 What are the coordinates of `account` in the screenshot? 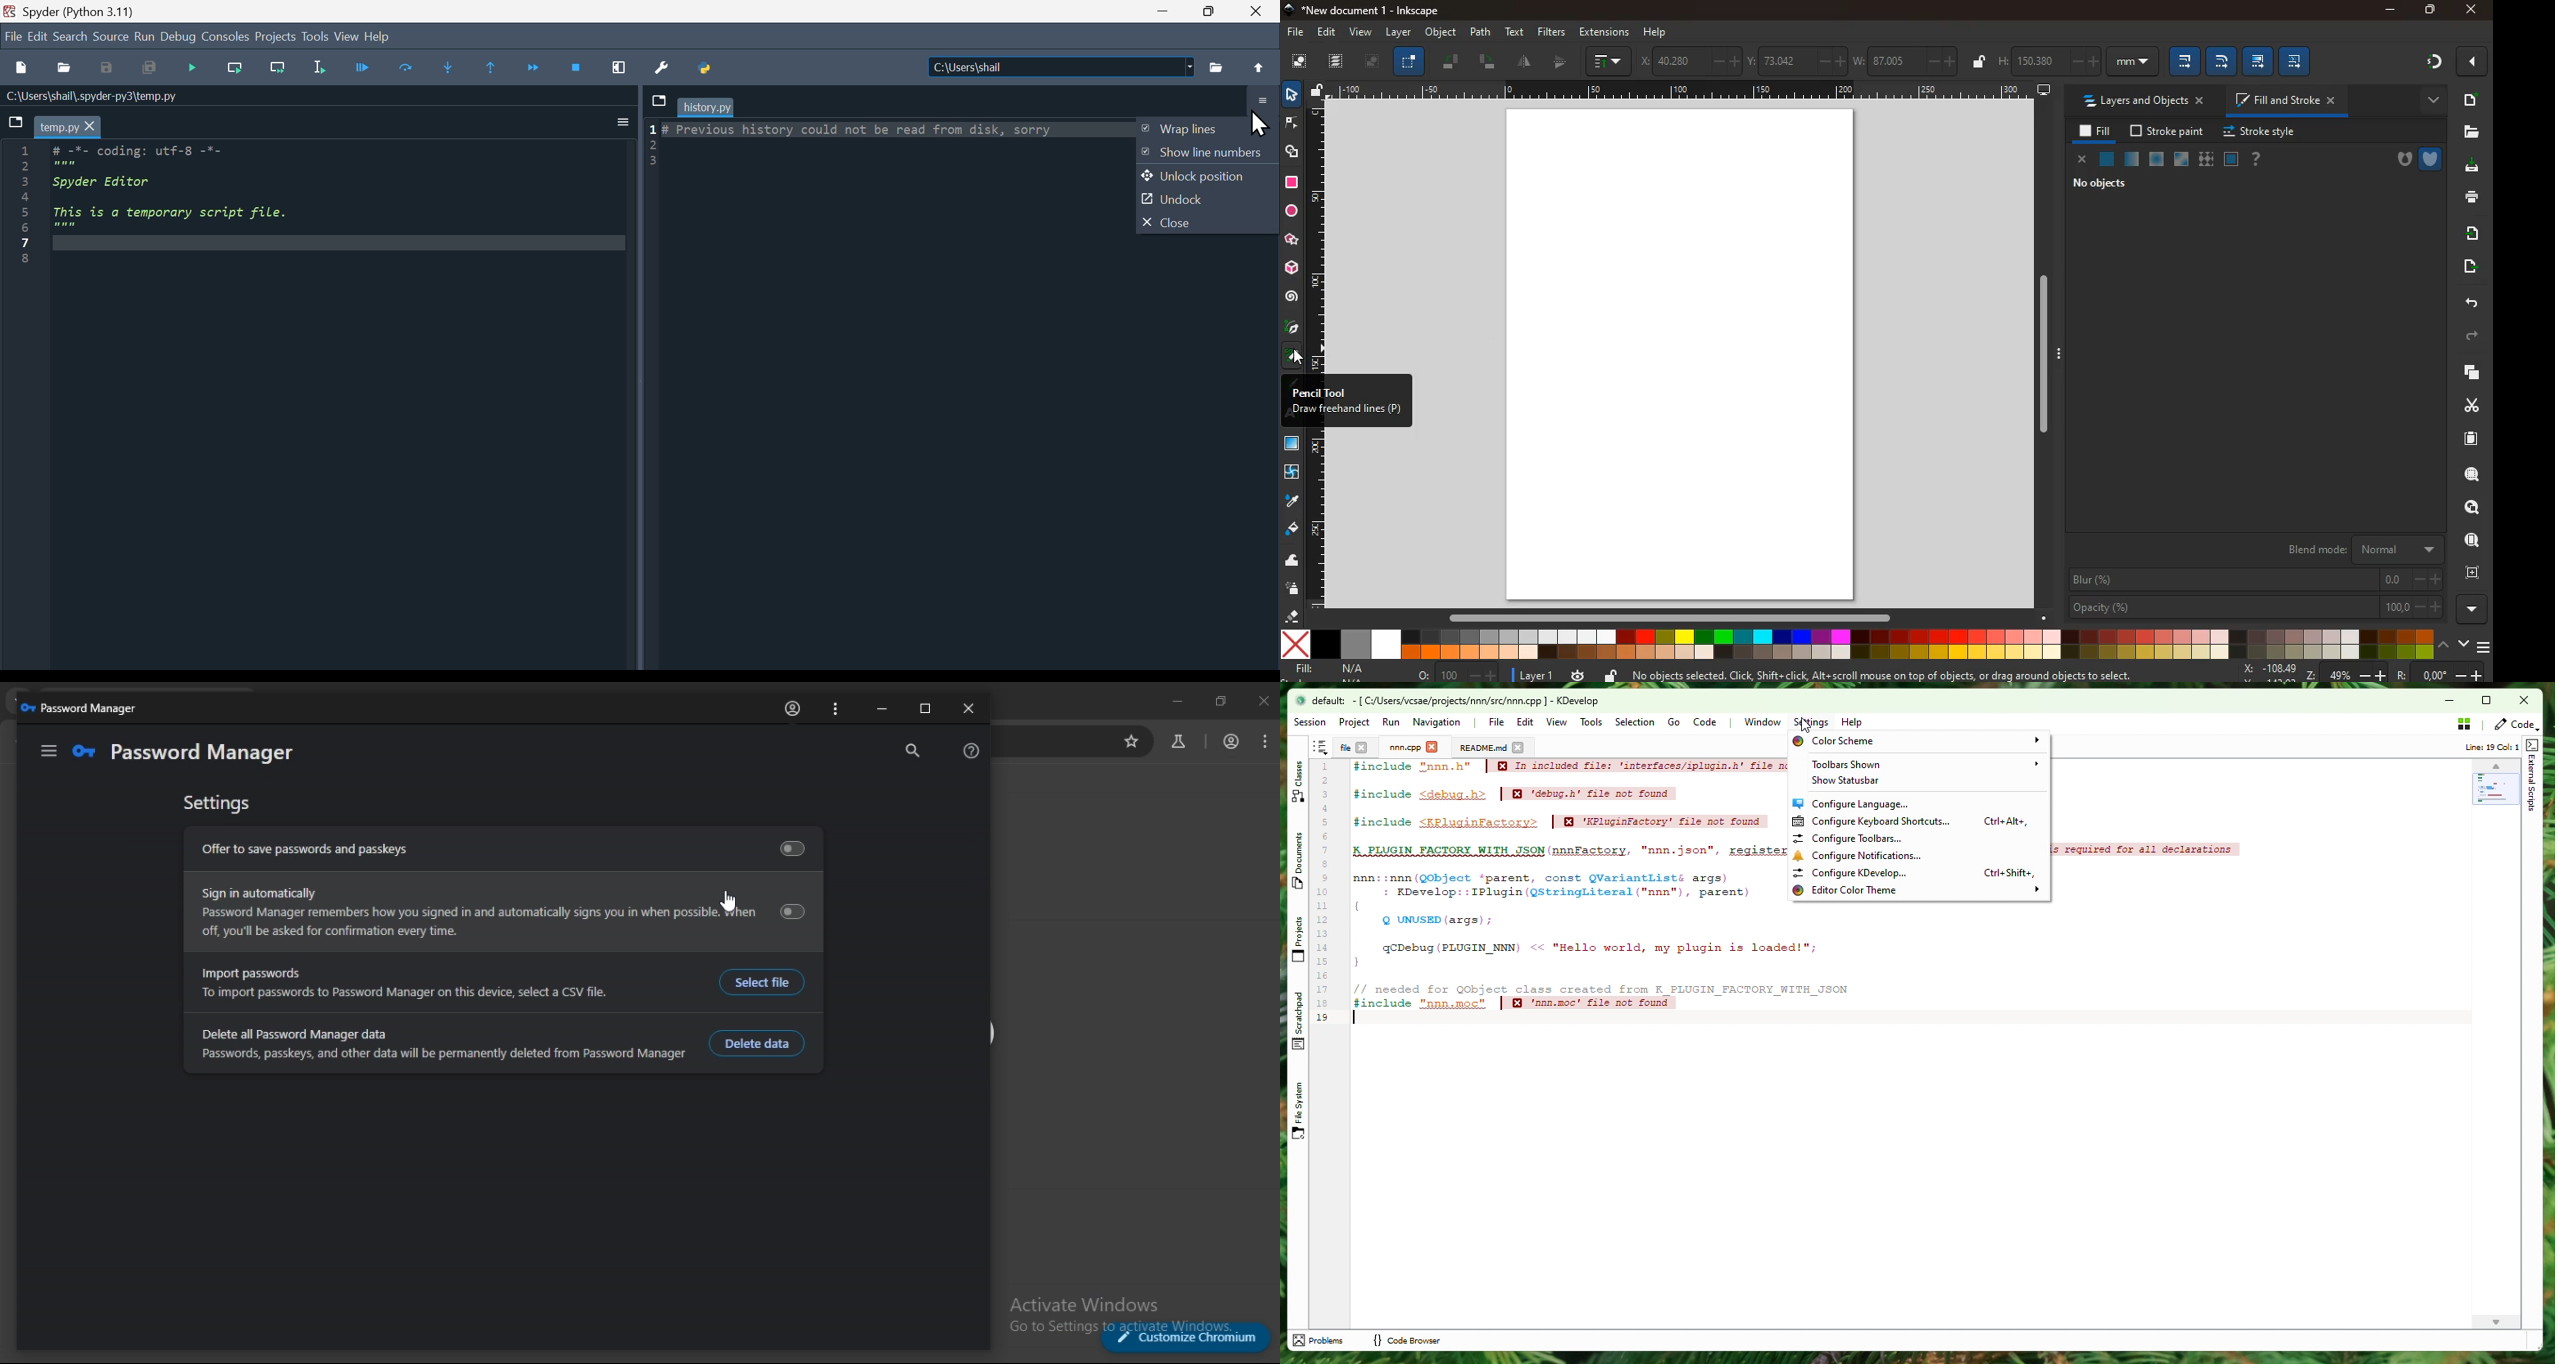 It's located at (794, 708).